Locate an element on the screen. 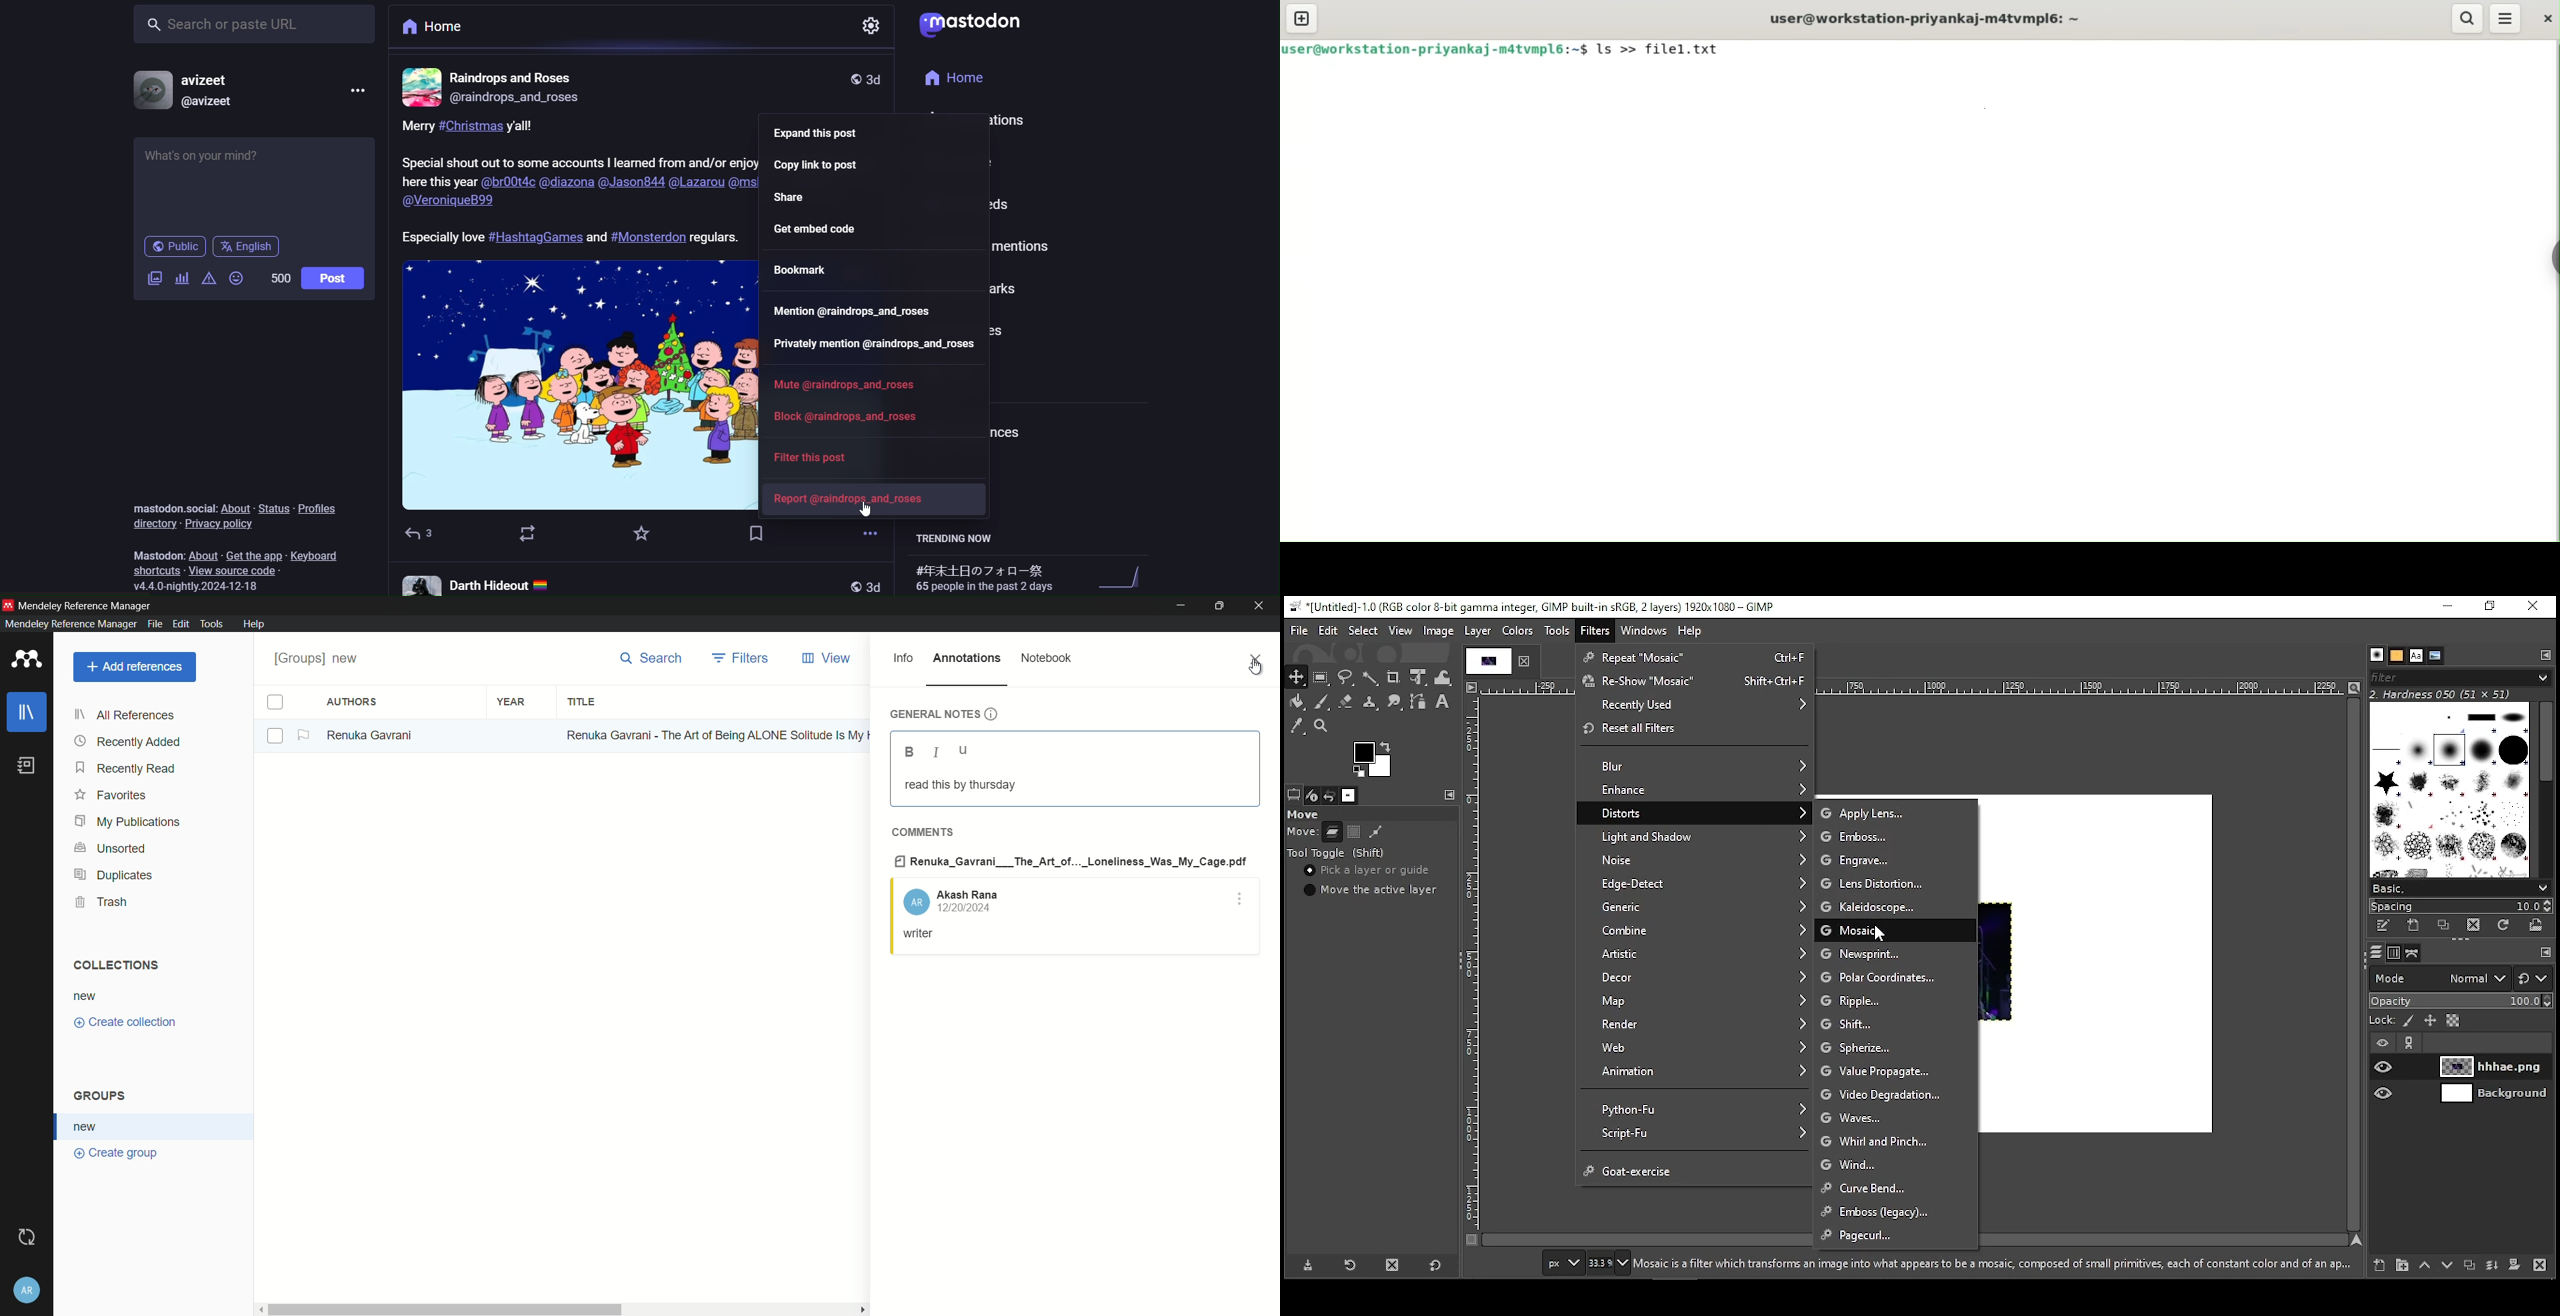  mute is located at coordinates (848, 383).